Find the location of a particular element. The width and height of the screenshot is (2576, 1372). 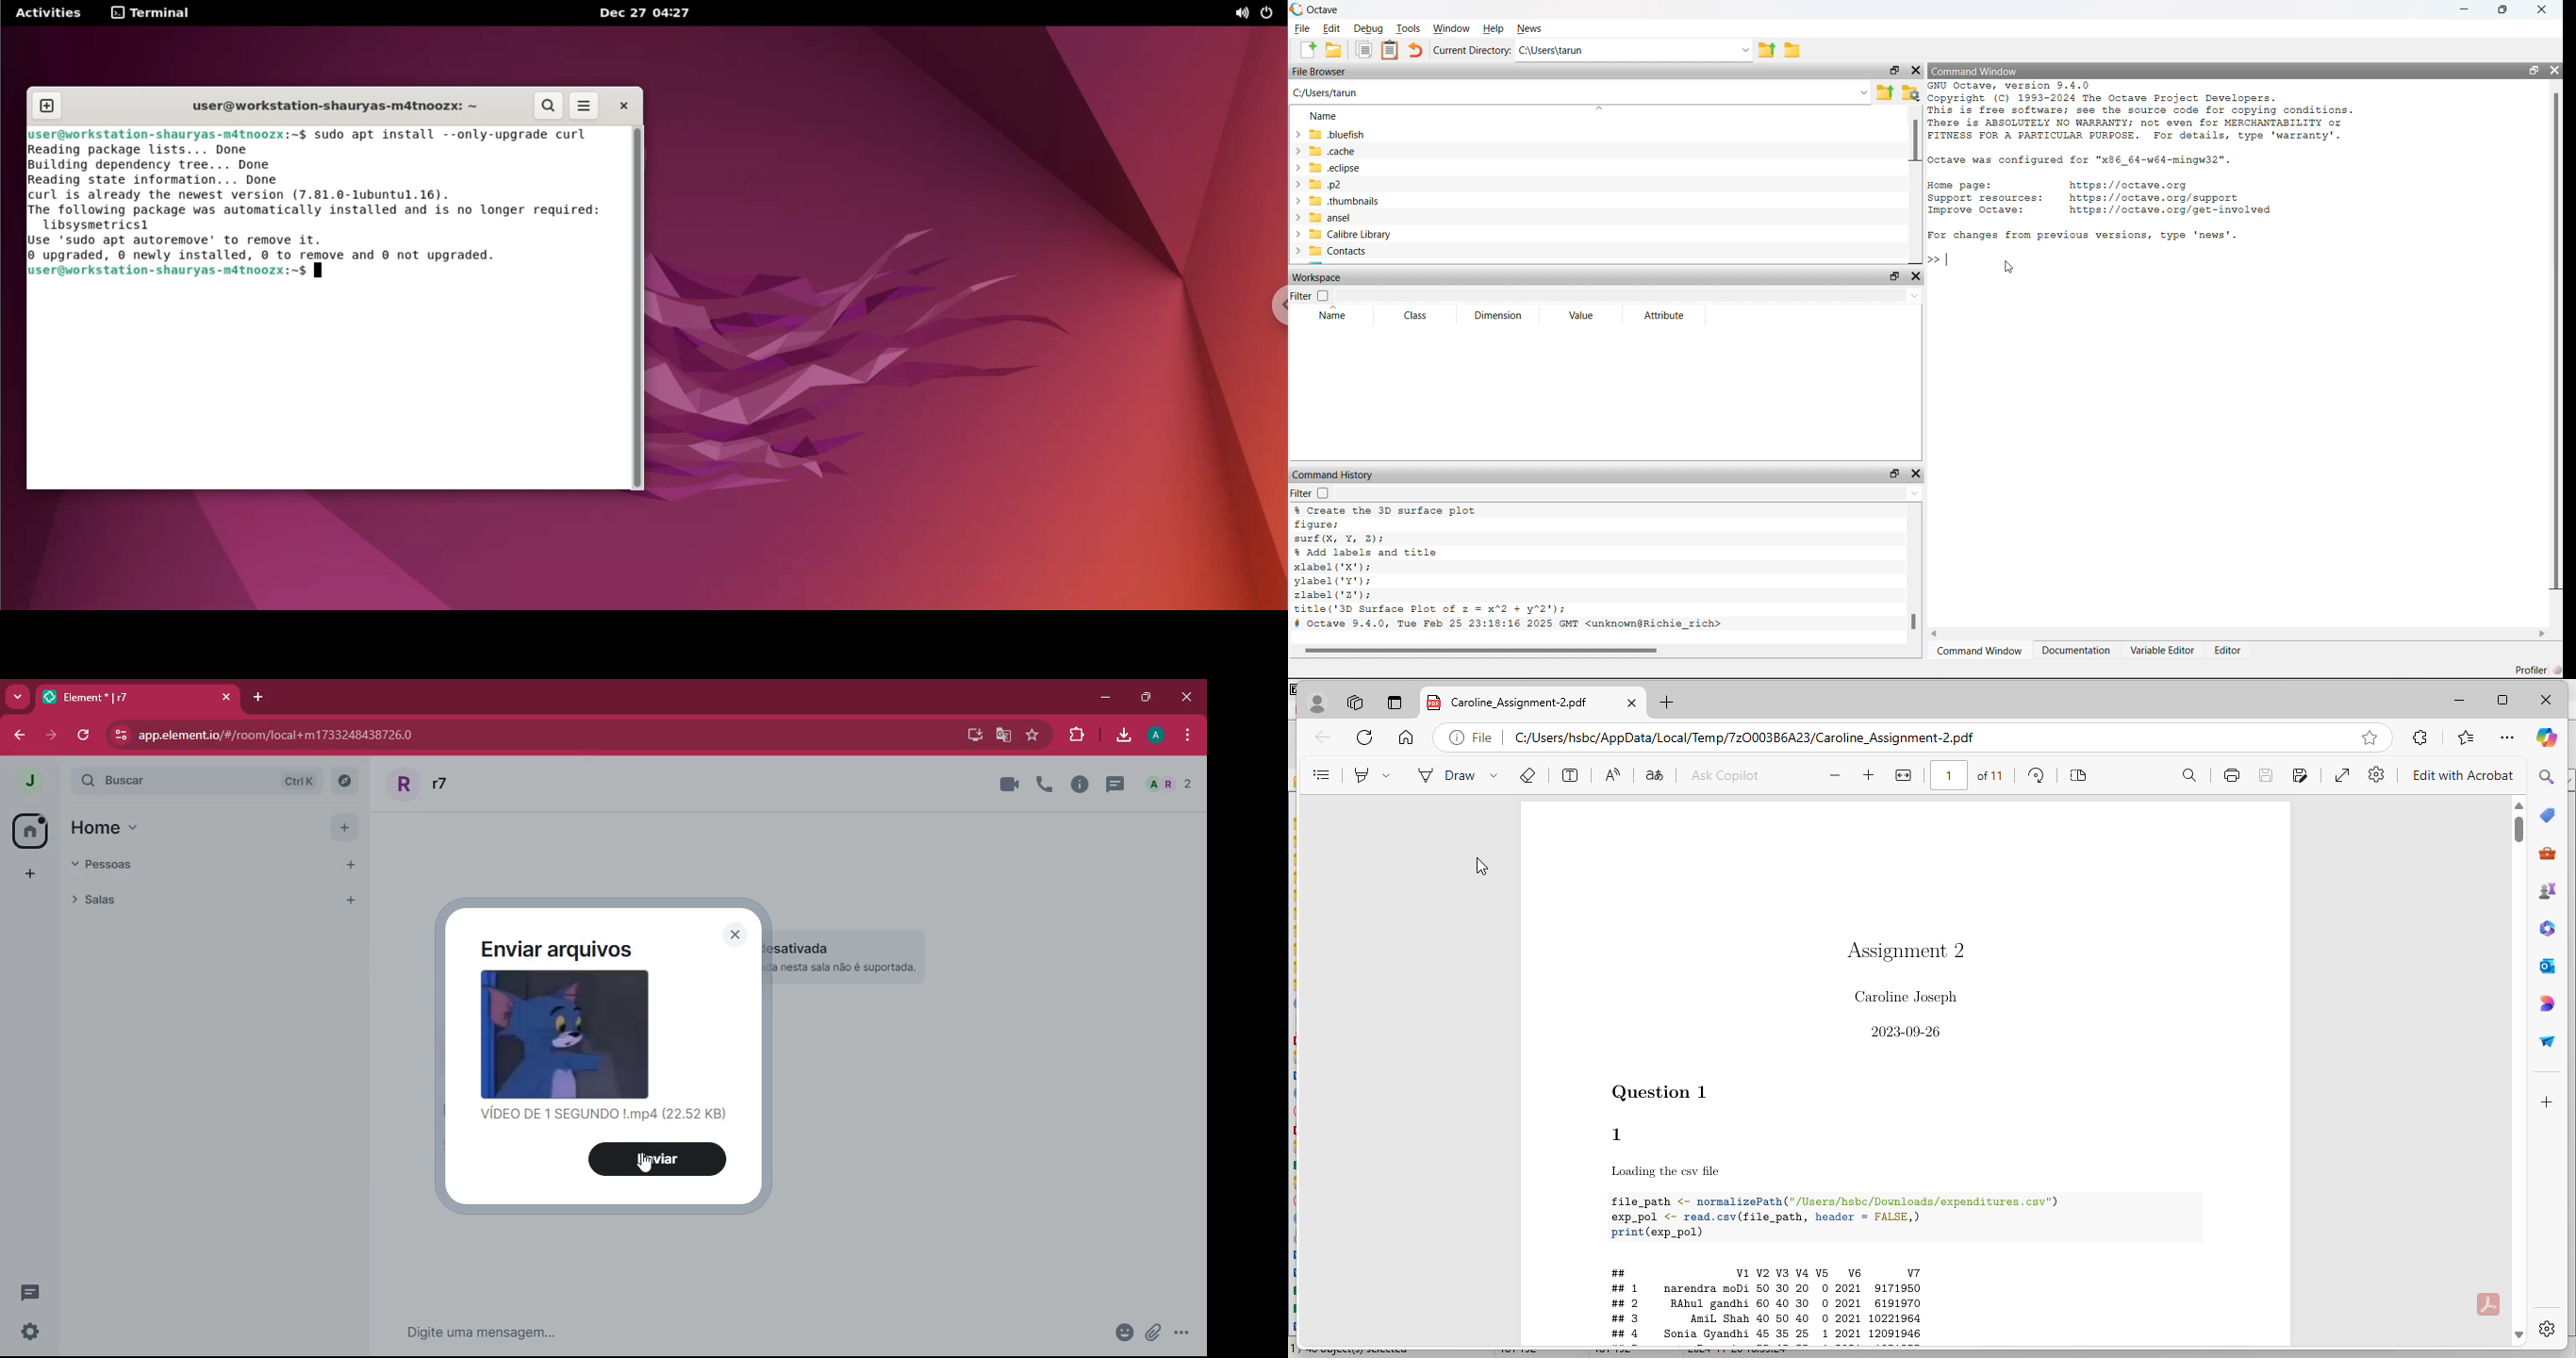

file is located at coordinates (1905, 1076).